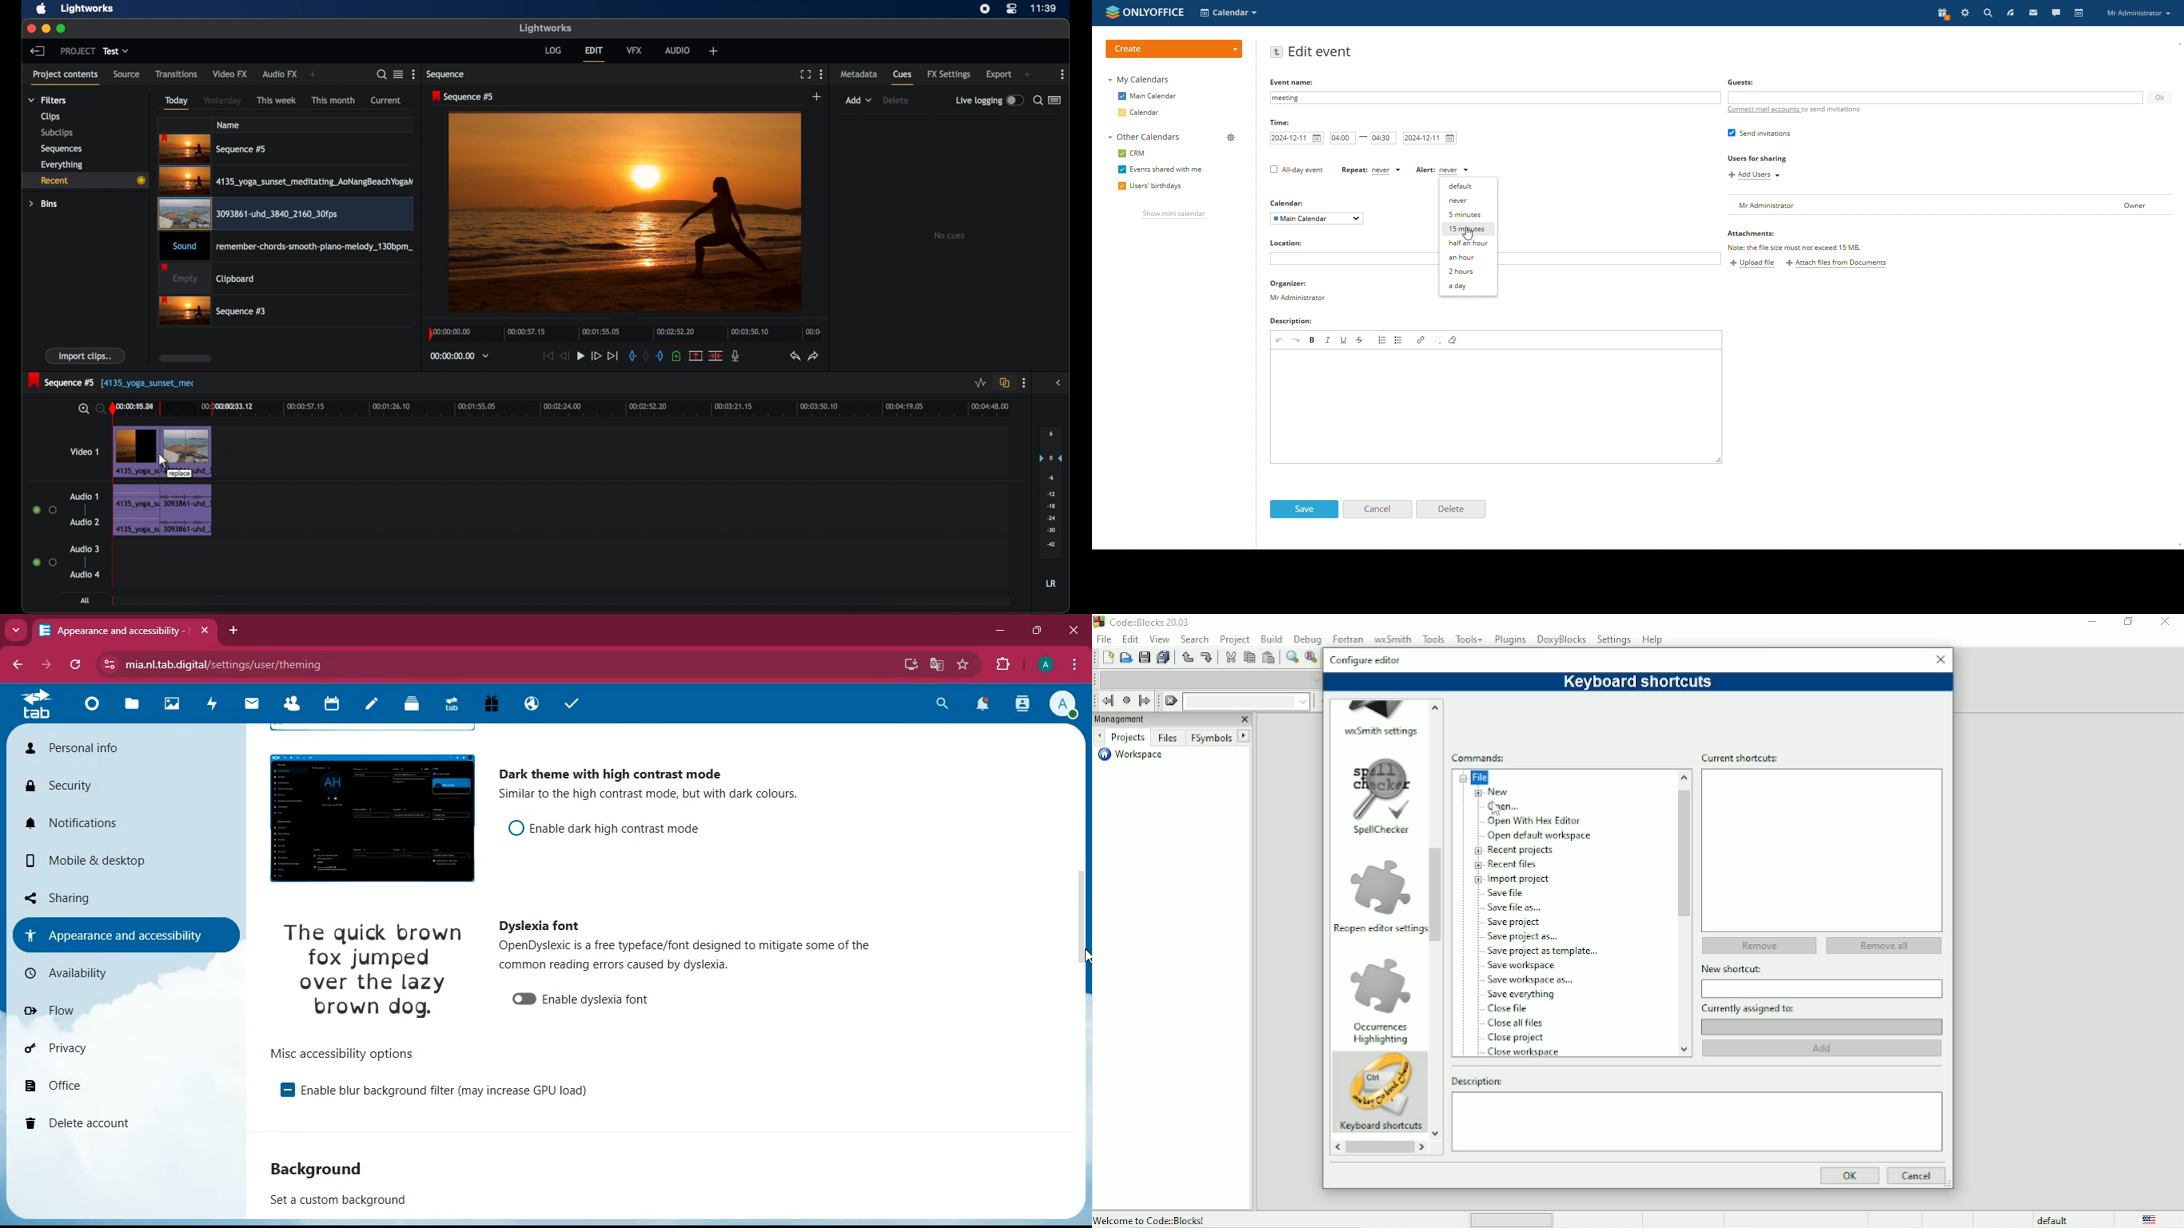 The width and height of the screenshot is (2184, 1232). What do you see at coordinates (635, 51) in the screenshot?
I see `vfx` at bounding box center [635, 51].